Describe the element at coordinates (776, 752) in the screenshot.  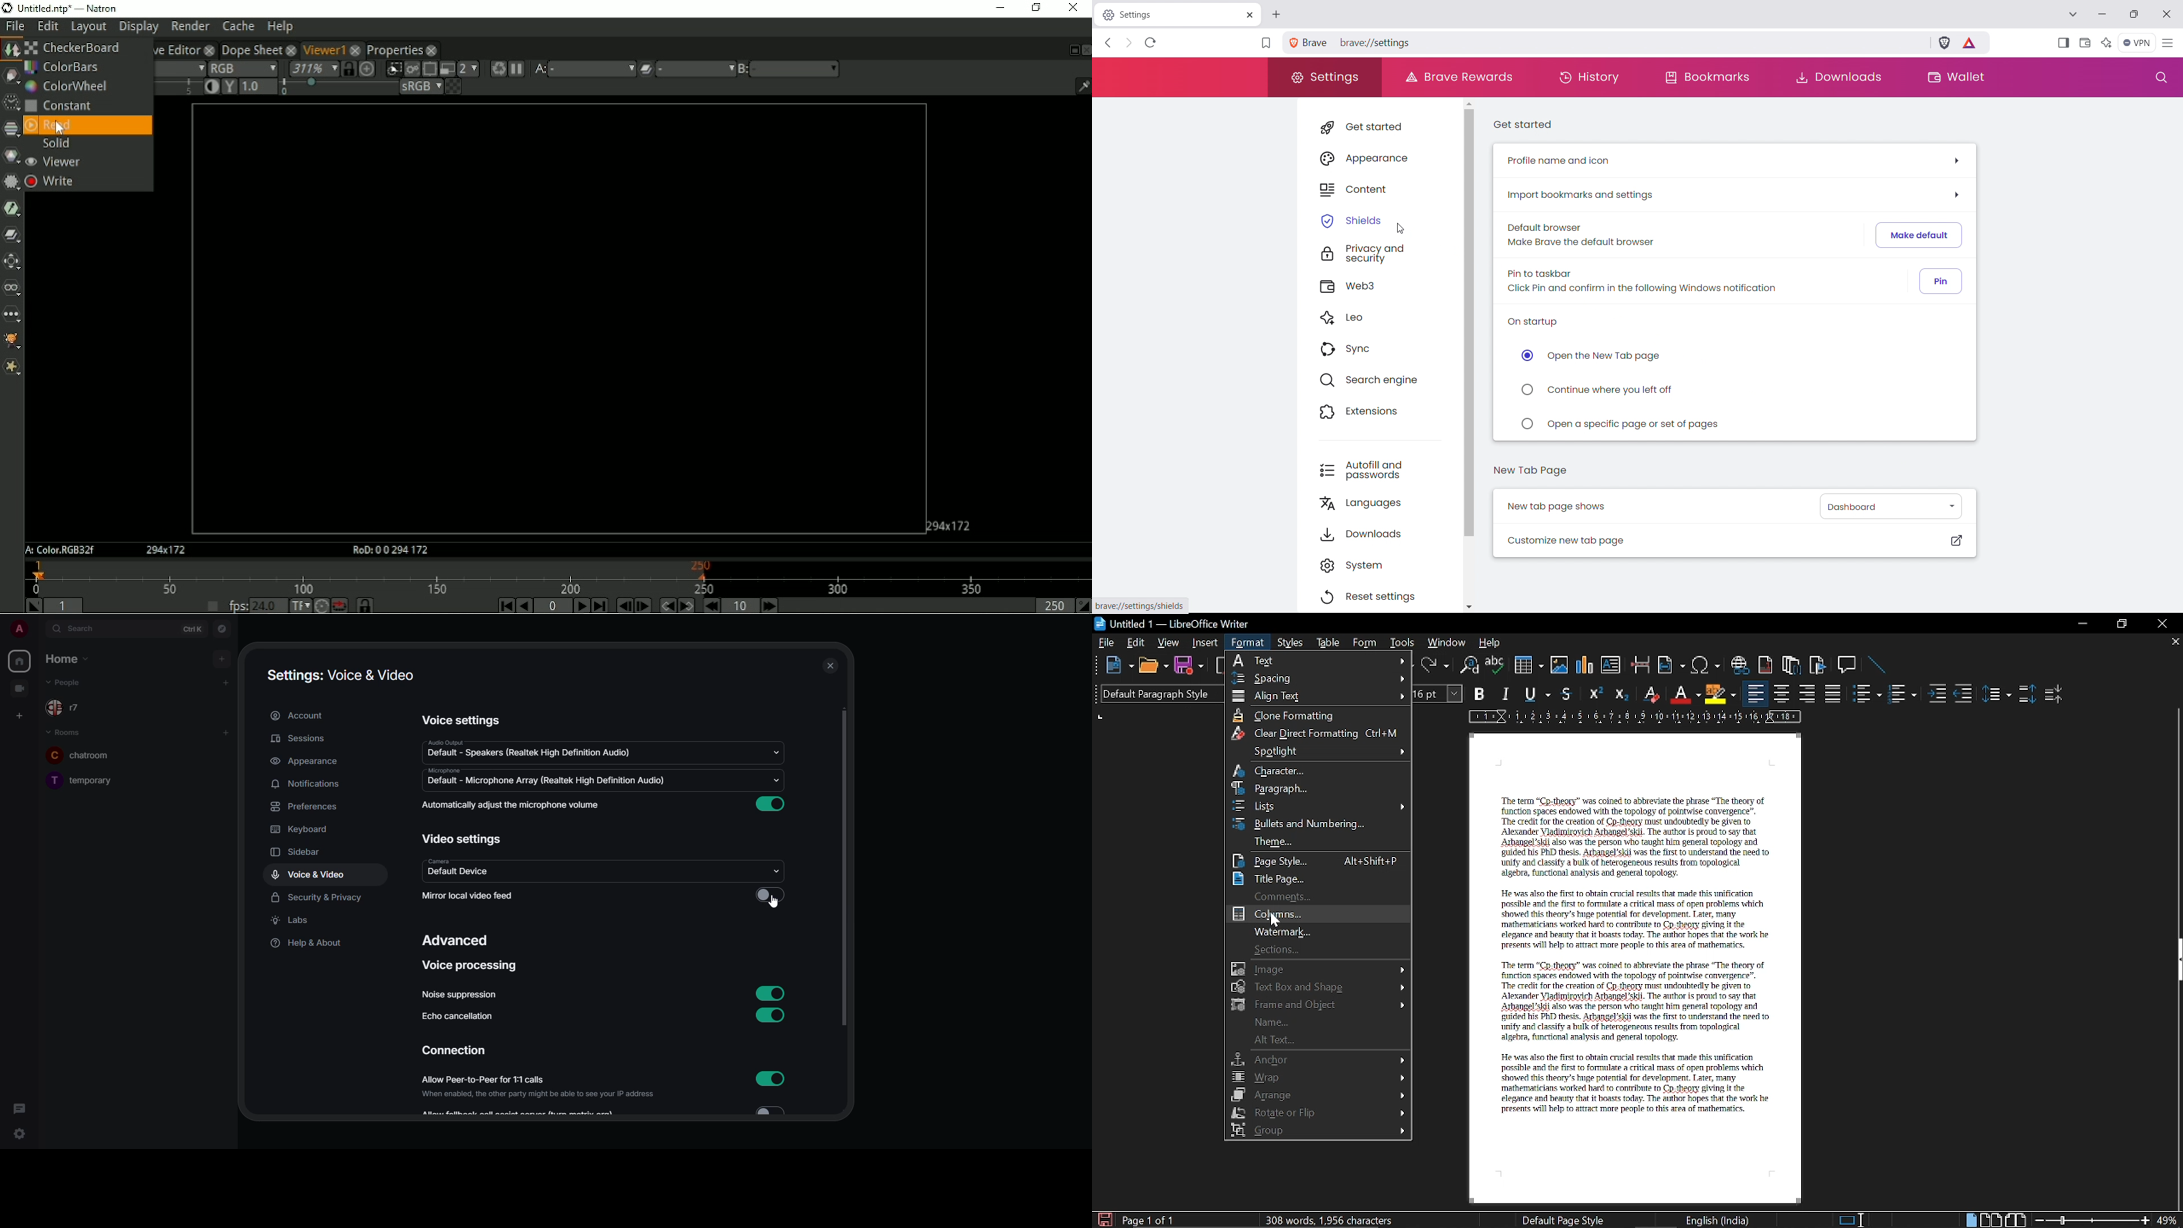
I see `drop down` at that location.